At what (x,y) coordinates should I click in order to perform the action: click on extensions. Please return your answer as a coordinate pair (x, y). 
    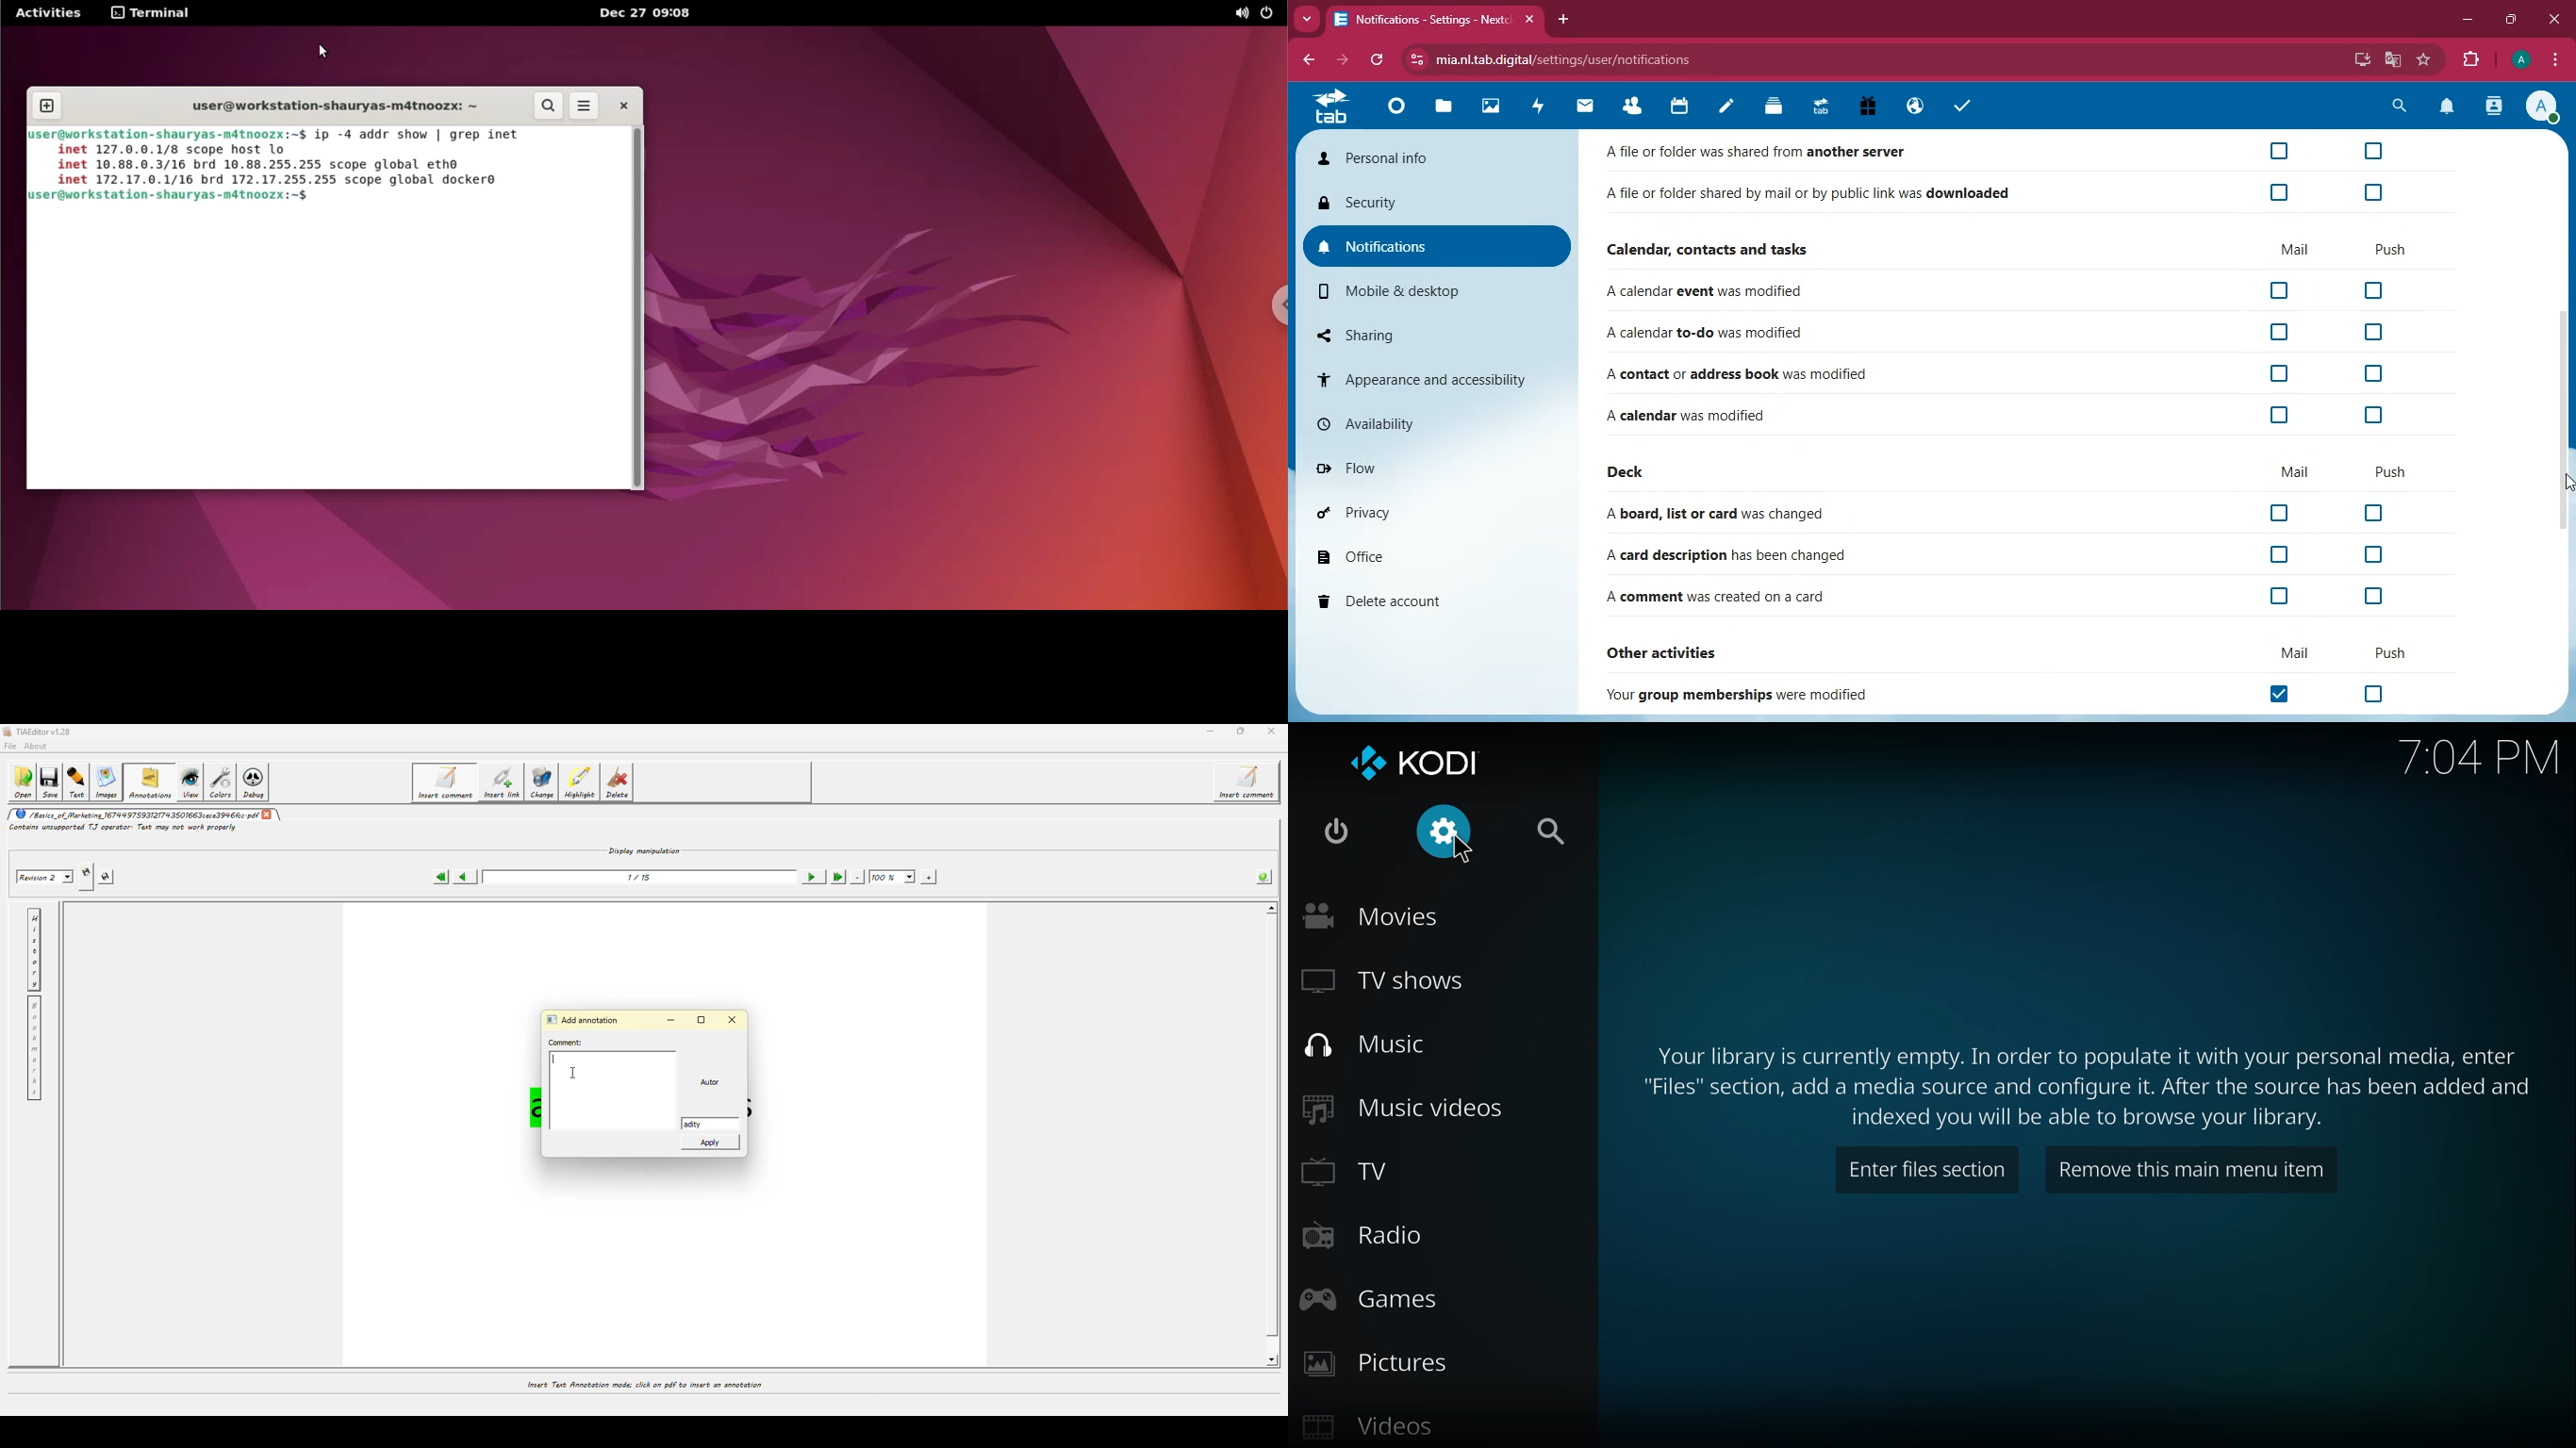
    Looking at the image, I should click on (2467, 58).